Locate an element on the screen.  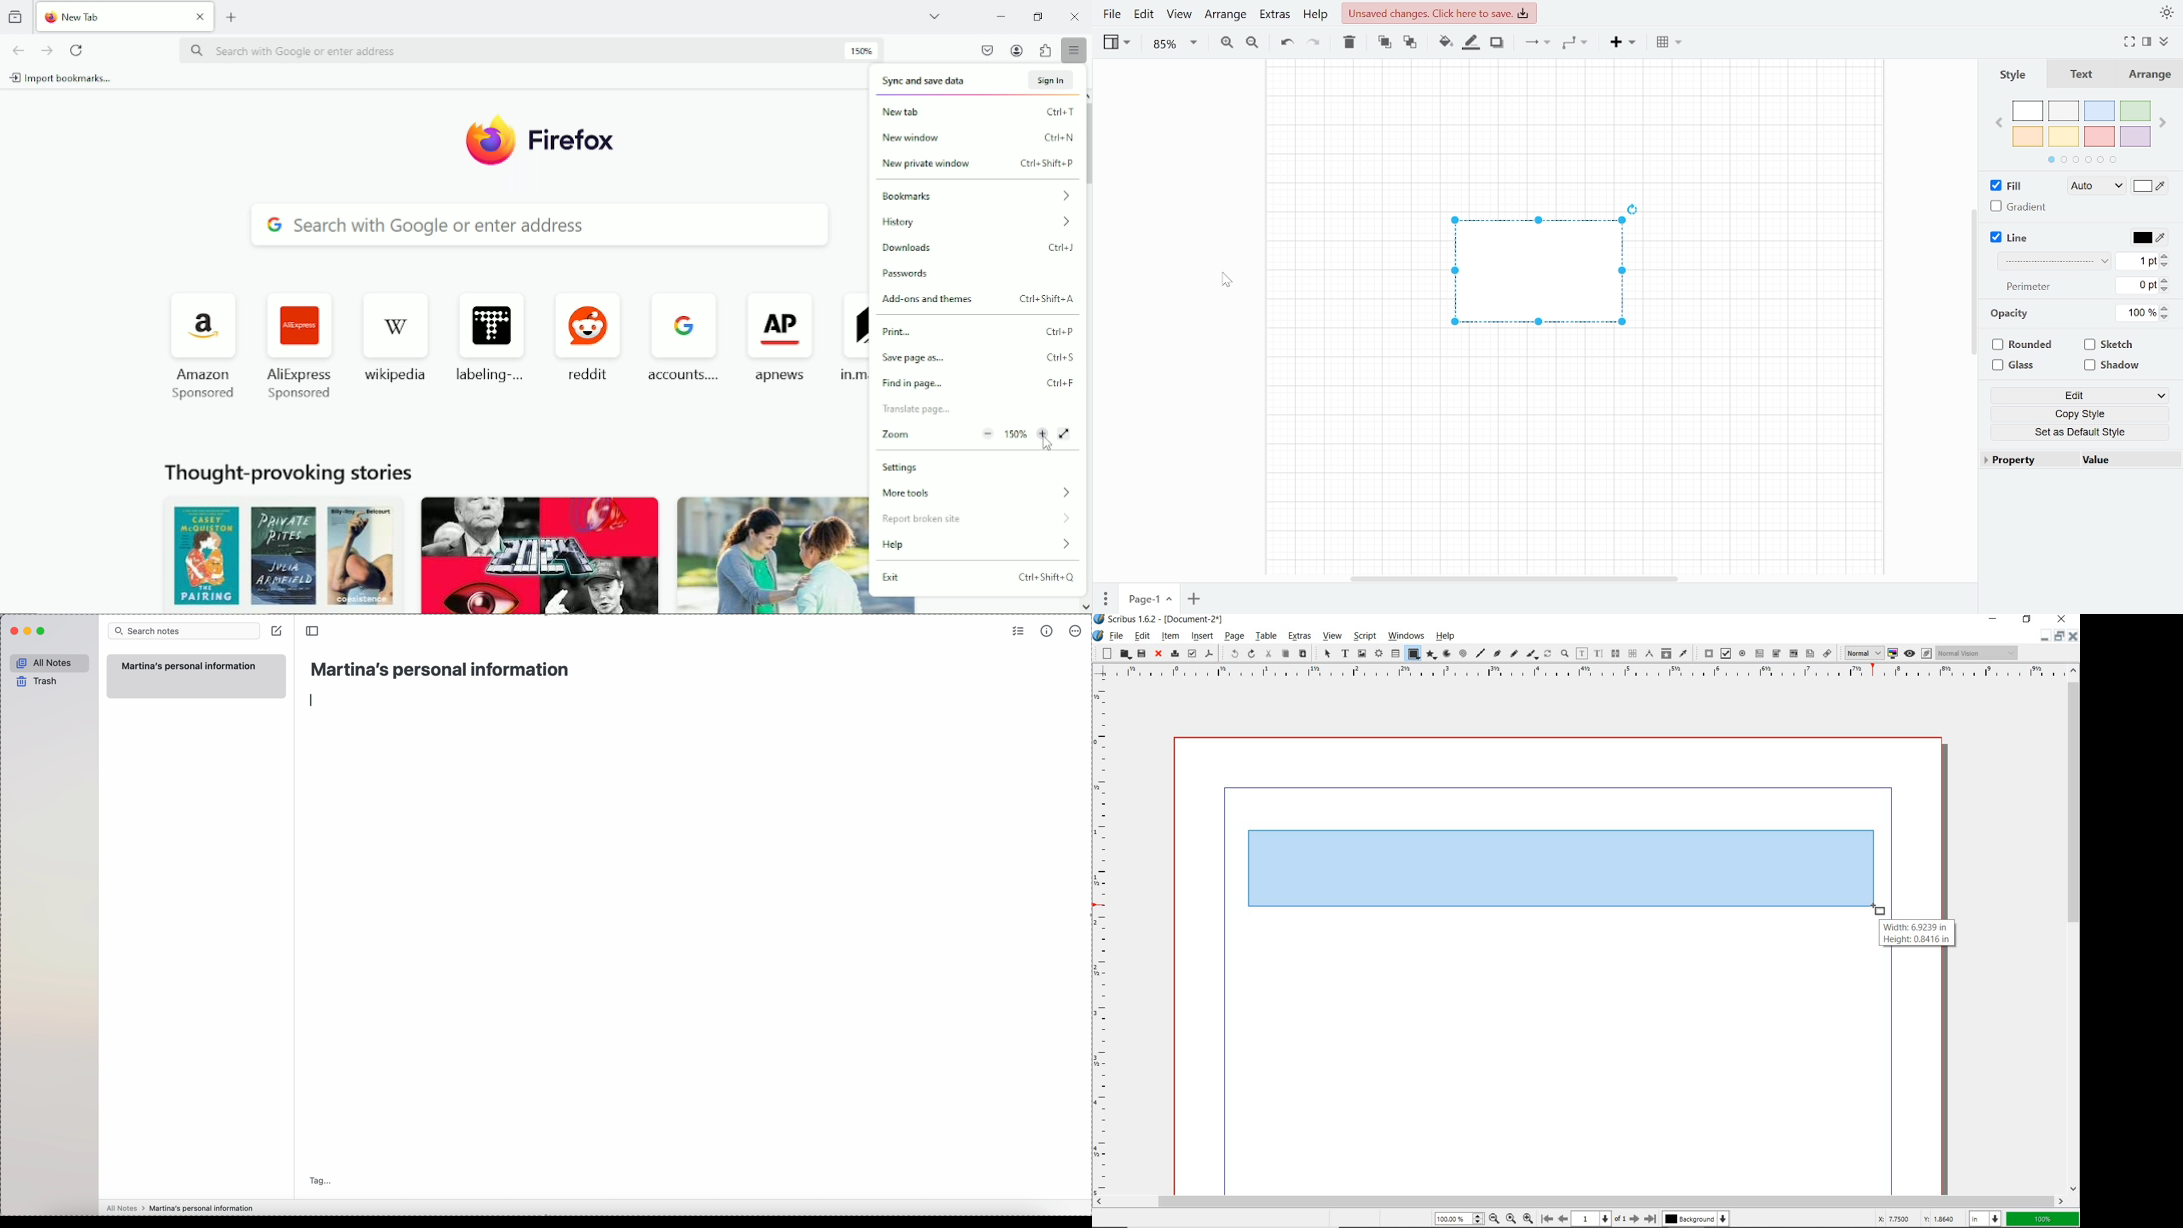
image is located at coordinates (278, 555).